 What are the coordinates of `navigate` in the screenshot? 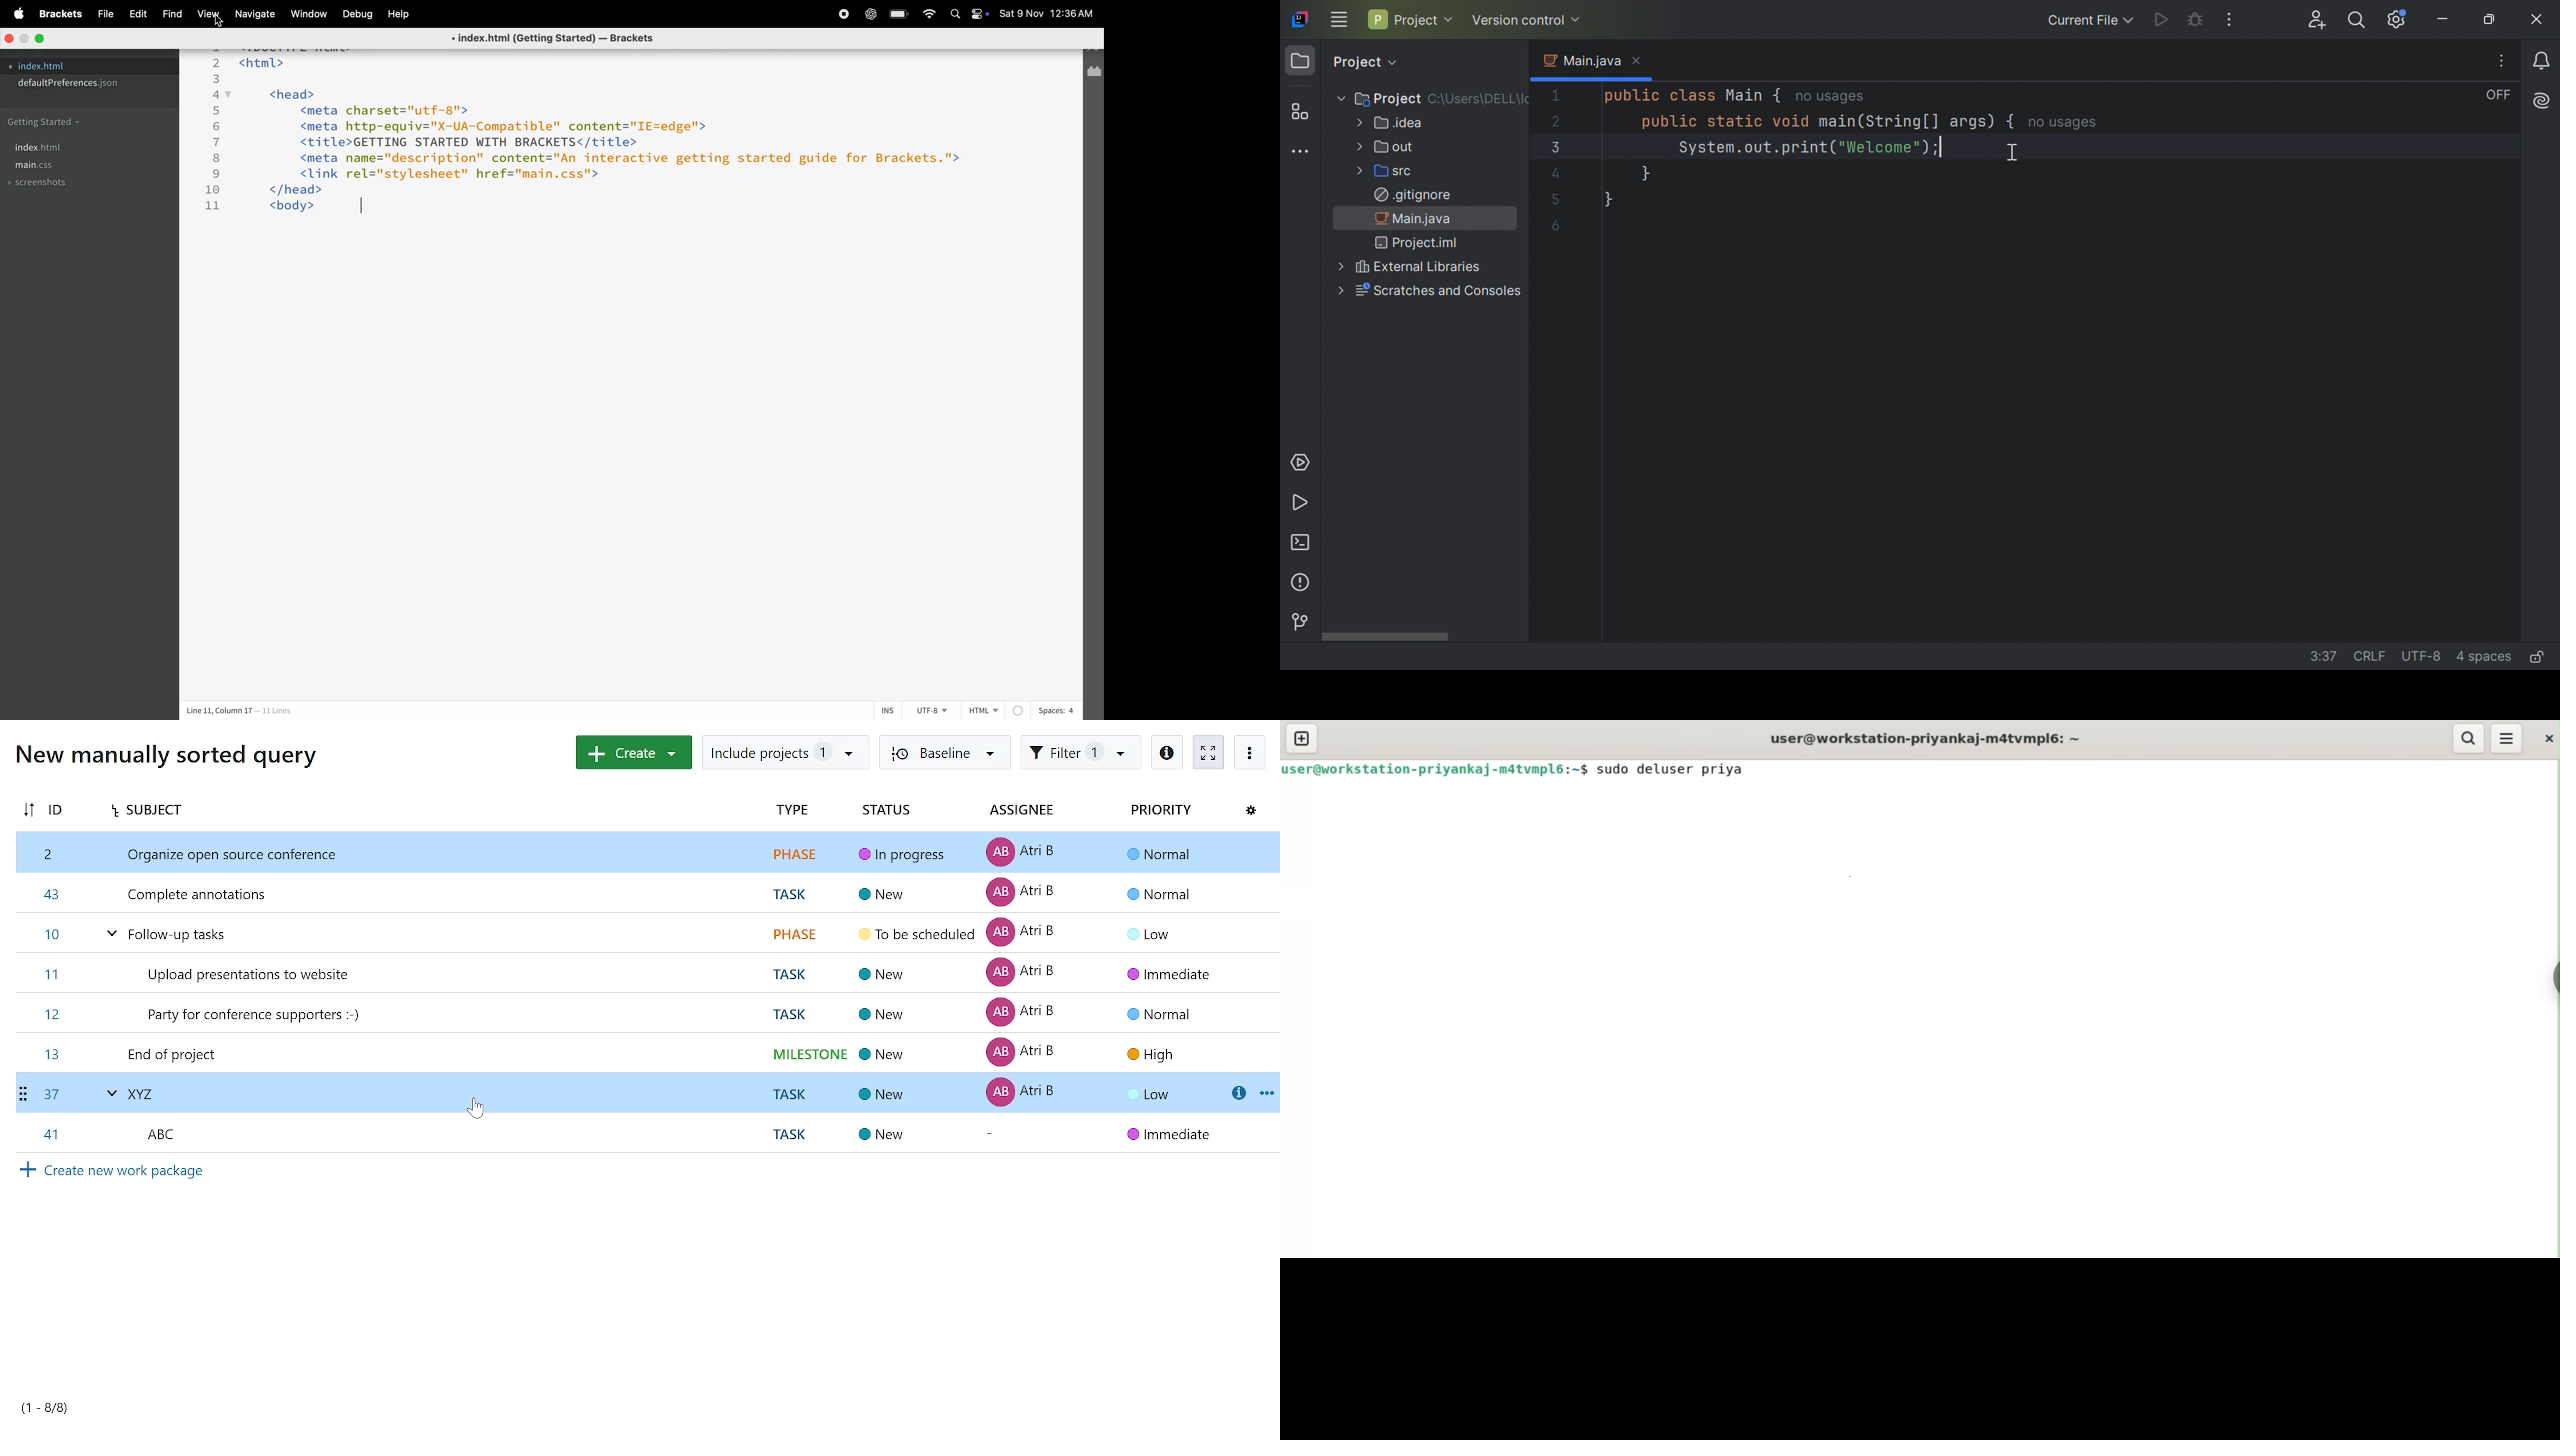 It's located at (258, 16).